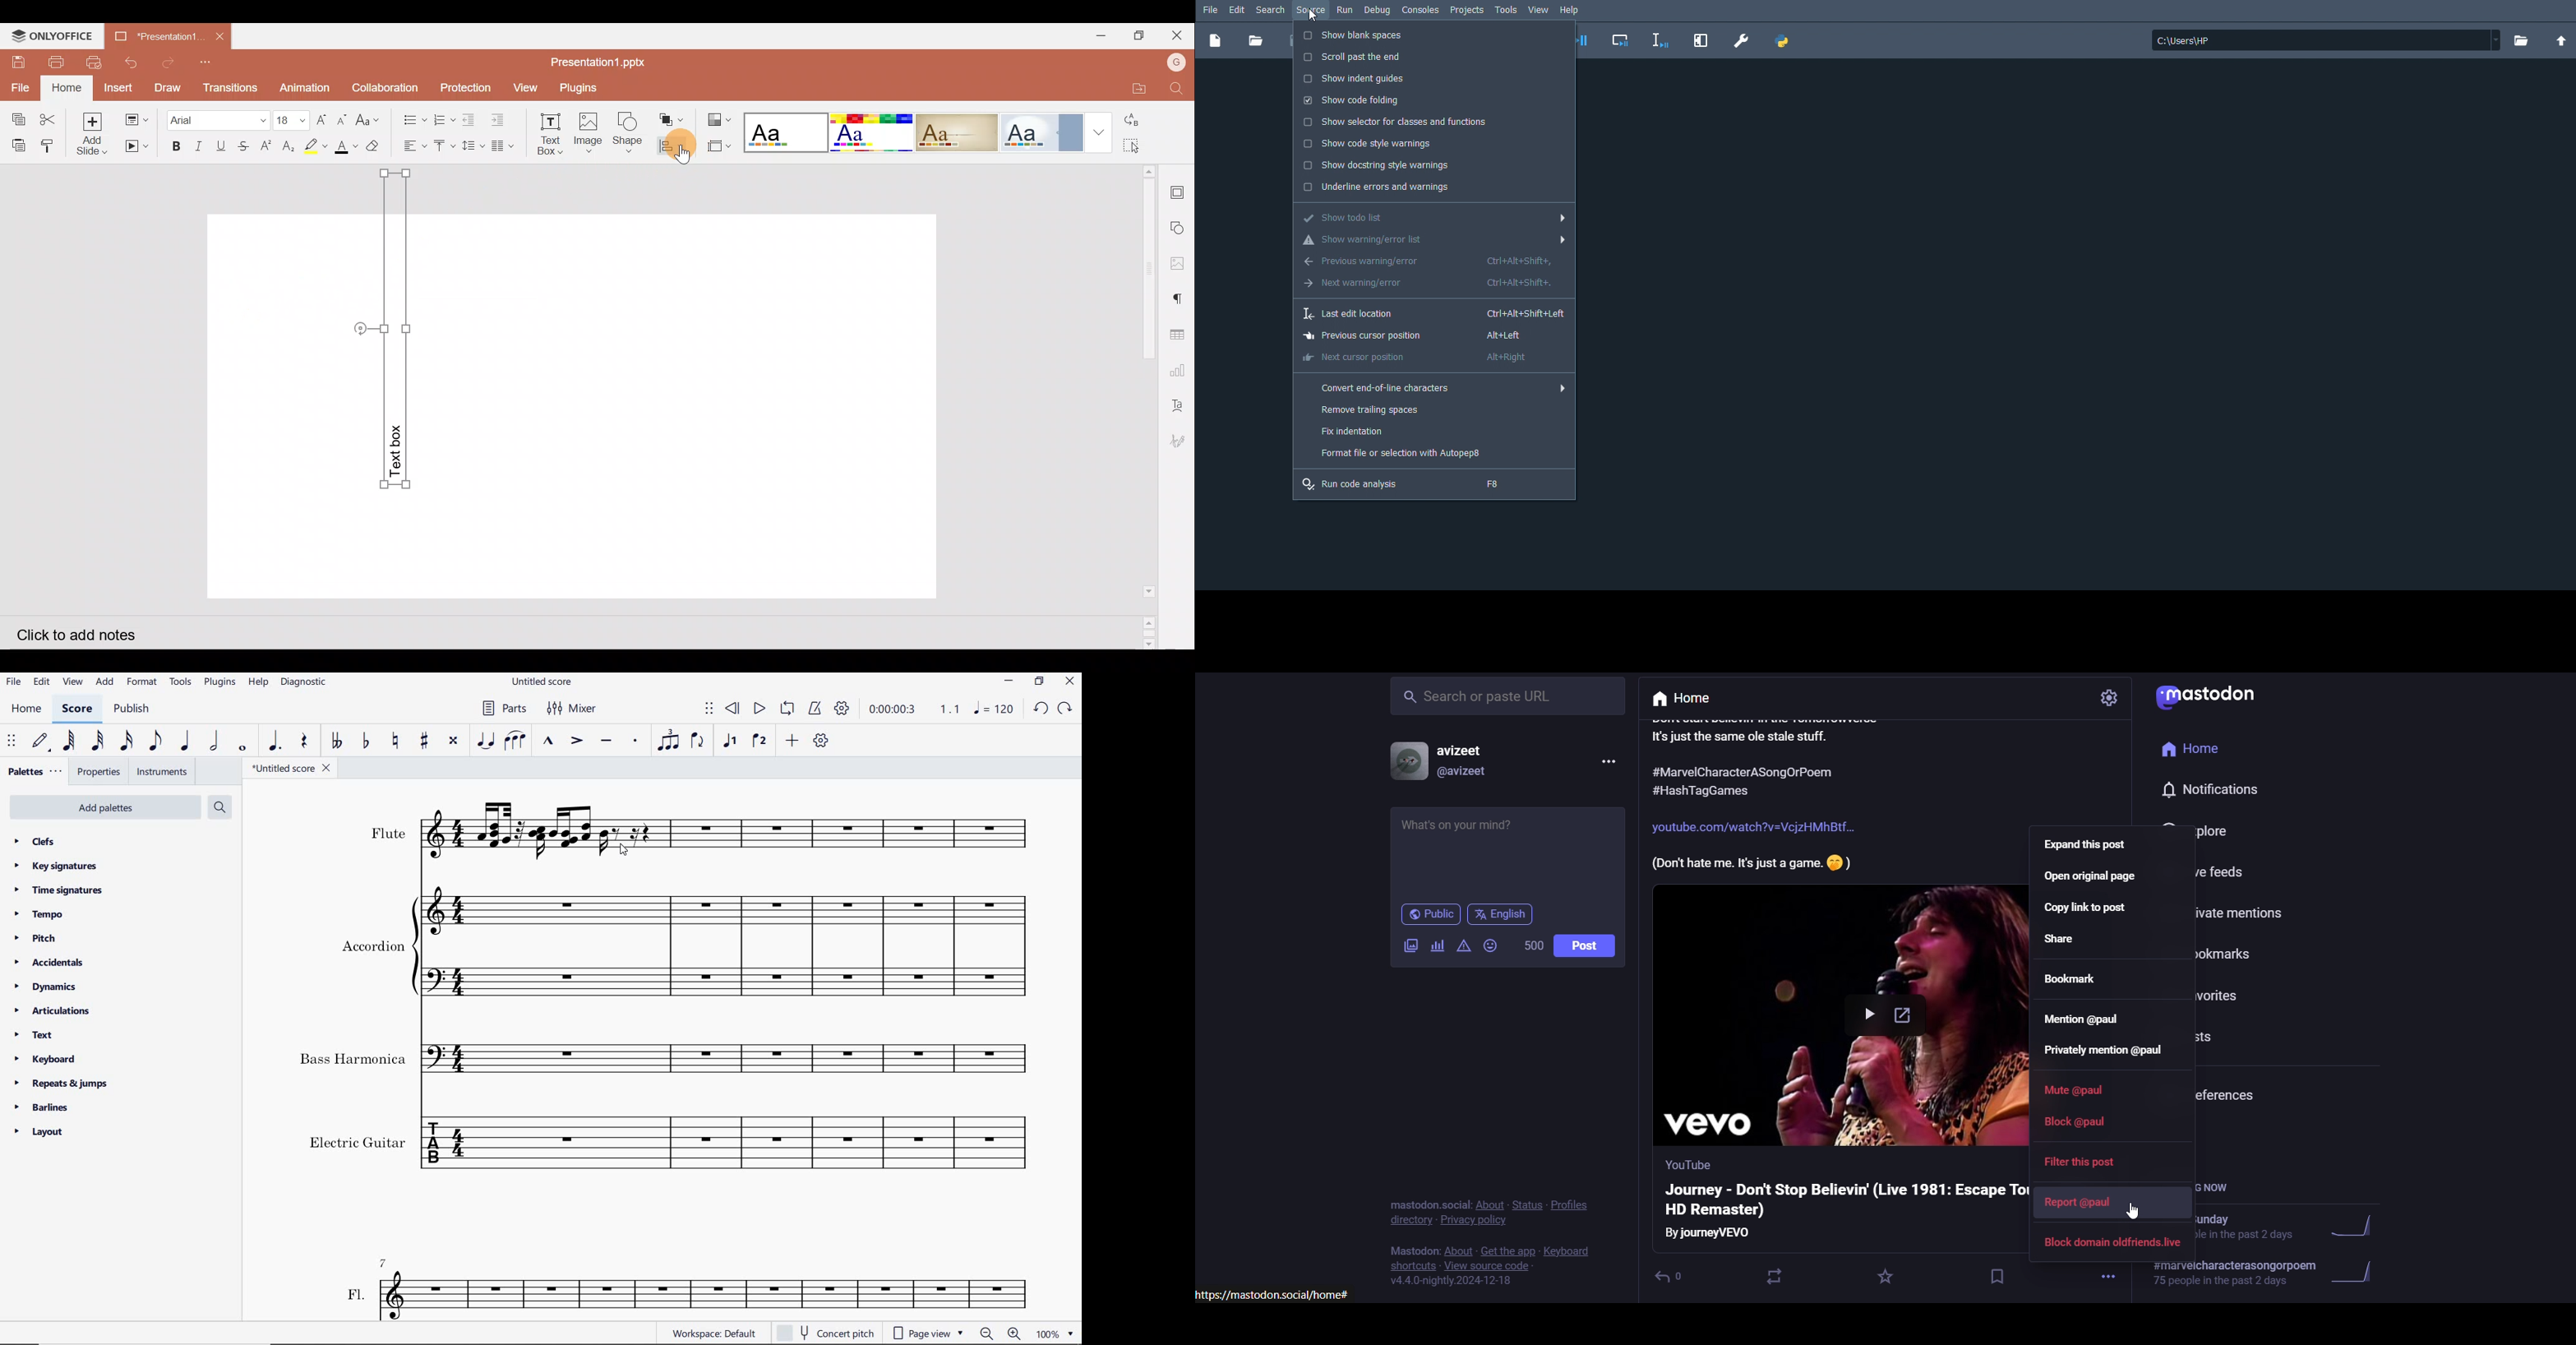 Image resolution: width=2576 pixels, height=1372 pixels. I want to click on , so click(1753, 828).